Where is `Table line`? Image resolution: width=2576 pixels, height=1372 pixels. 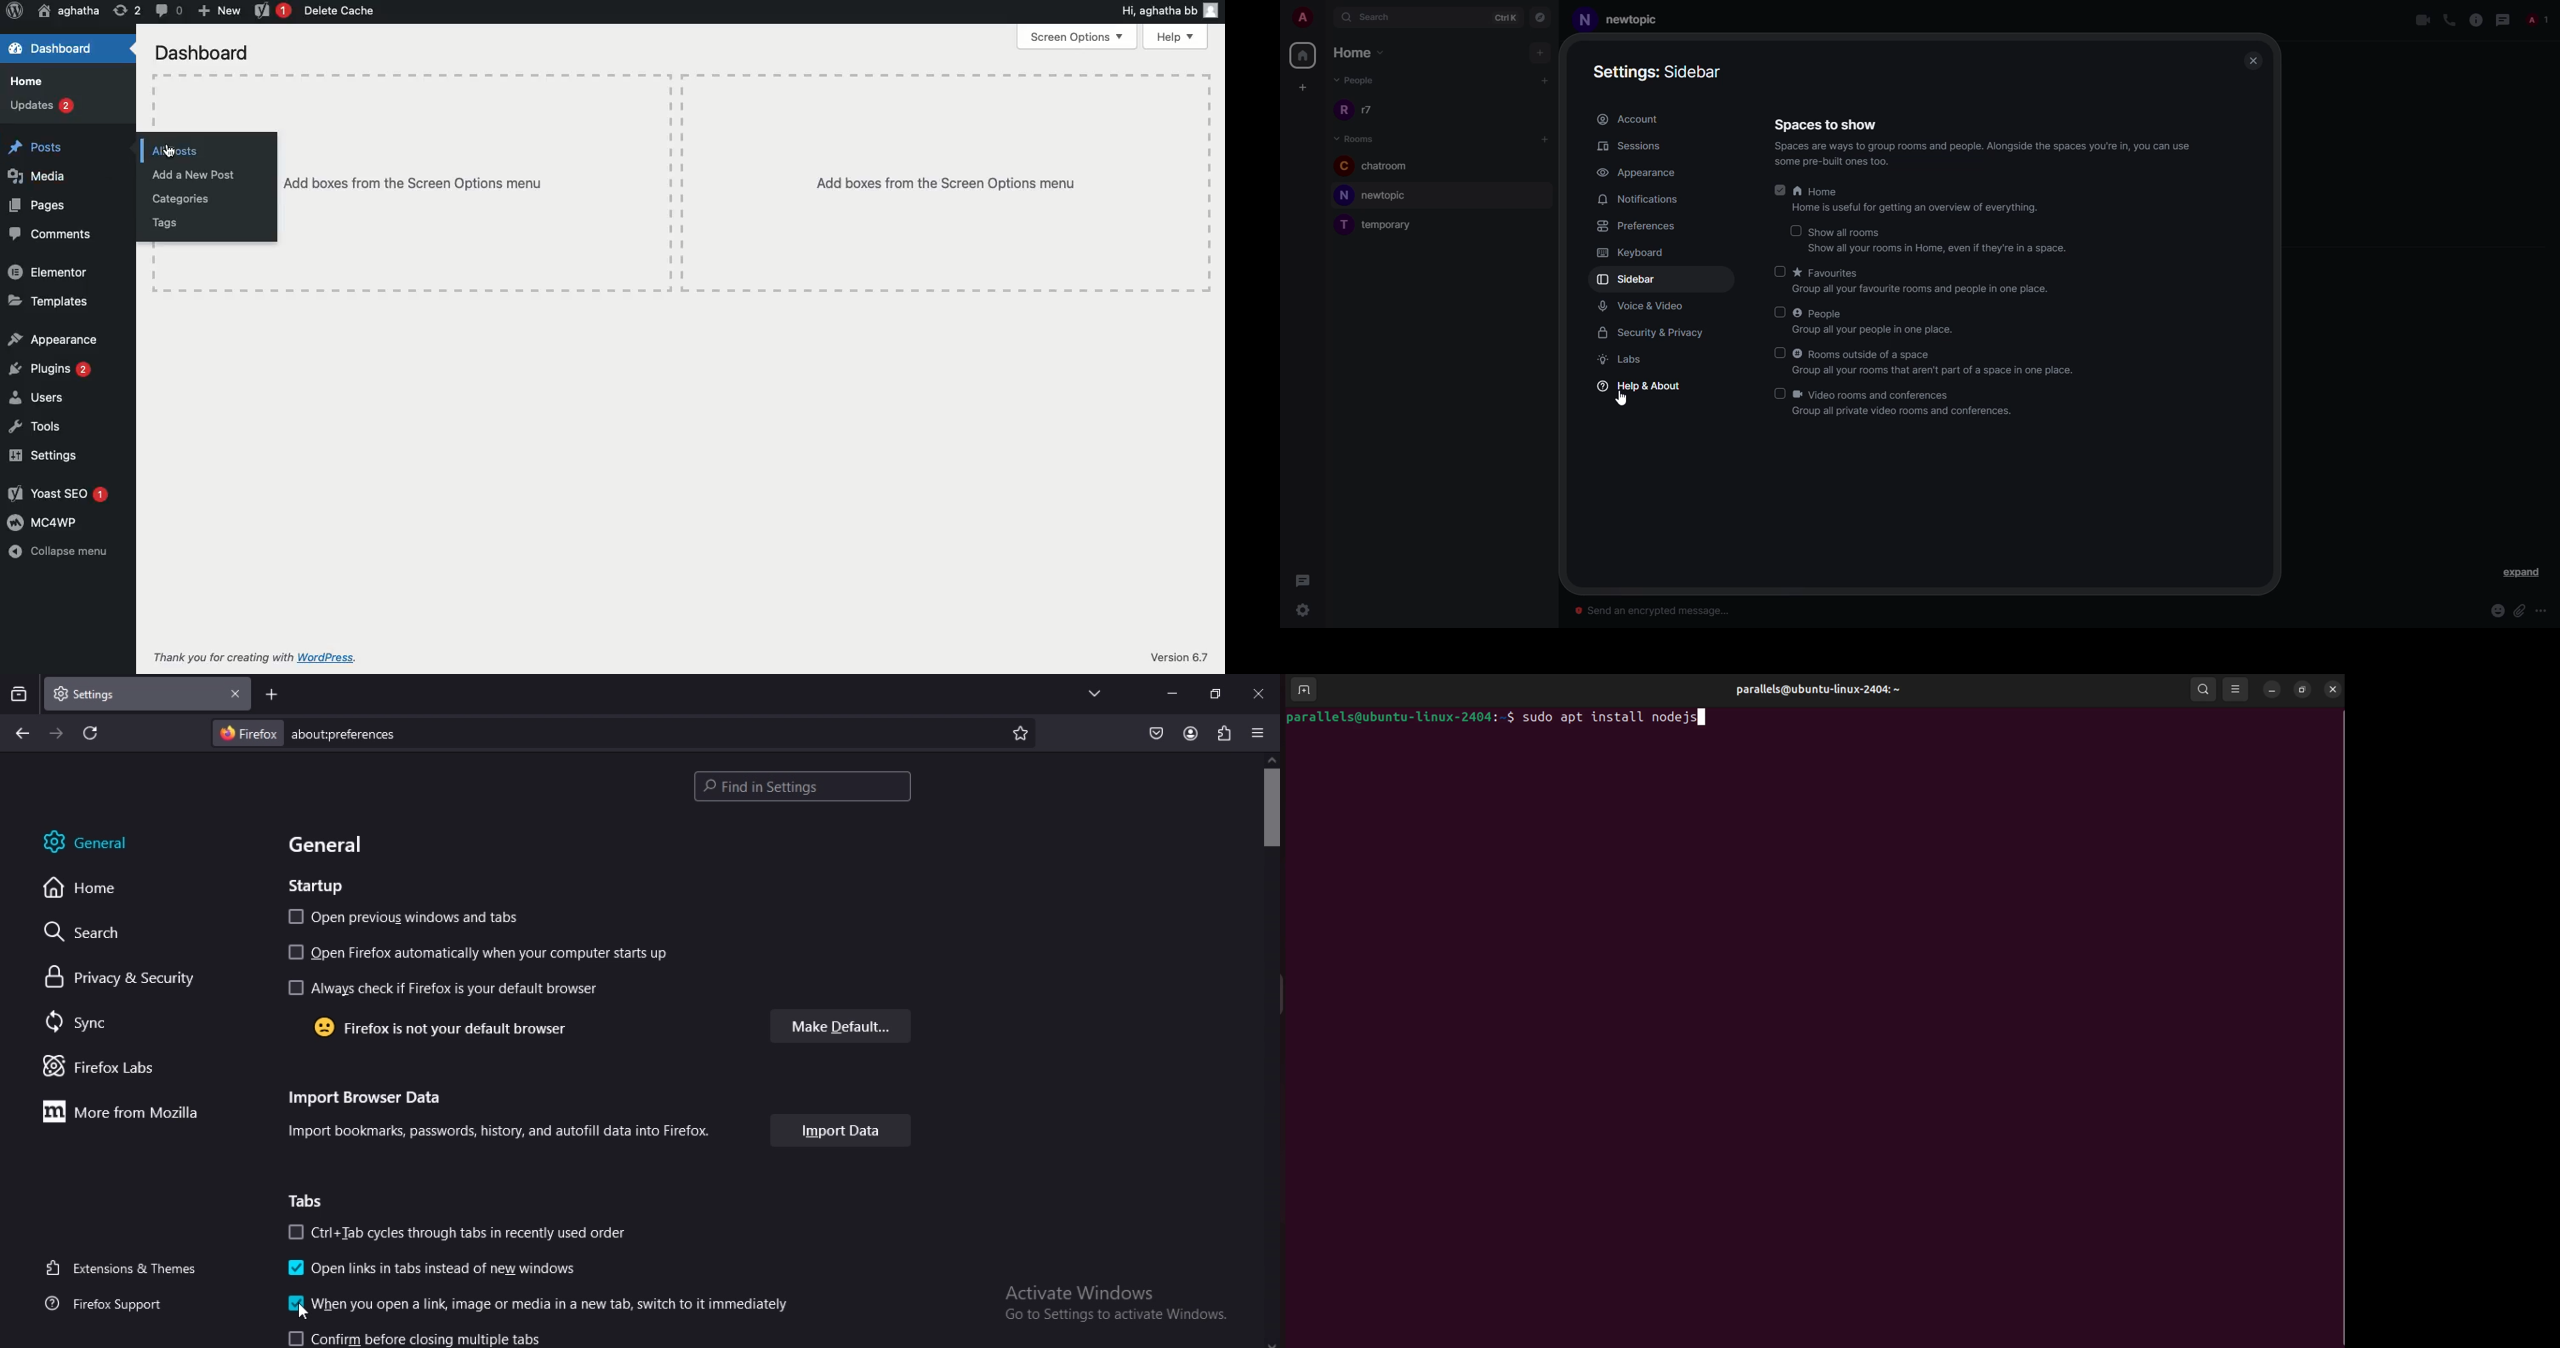
Table line is located at coordinates (154, 261).